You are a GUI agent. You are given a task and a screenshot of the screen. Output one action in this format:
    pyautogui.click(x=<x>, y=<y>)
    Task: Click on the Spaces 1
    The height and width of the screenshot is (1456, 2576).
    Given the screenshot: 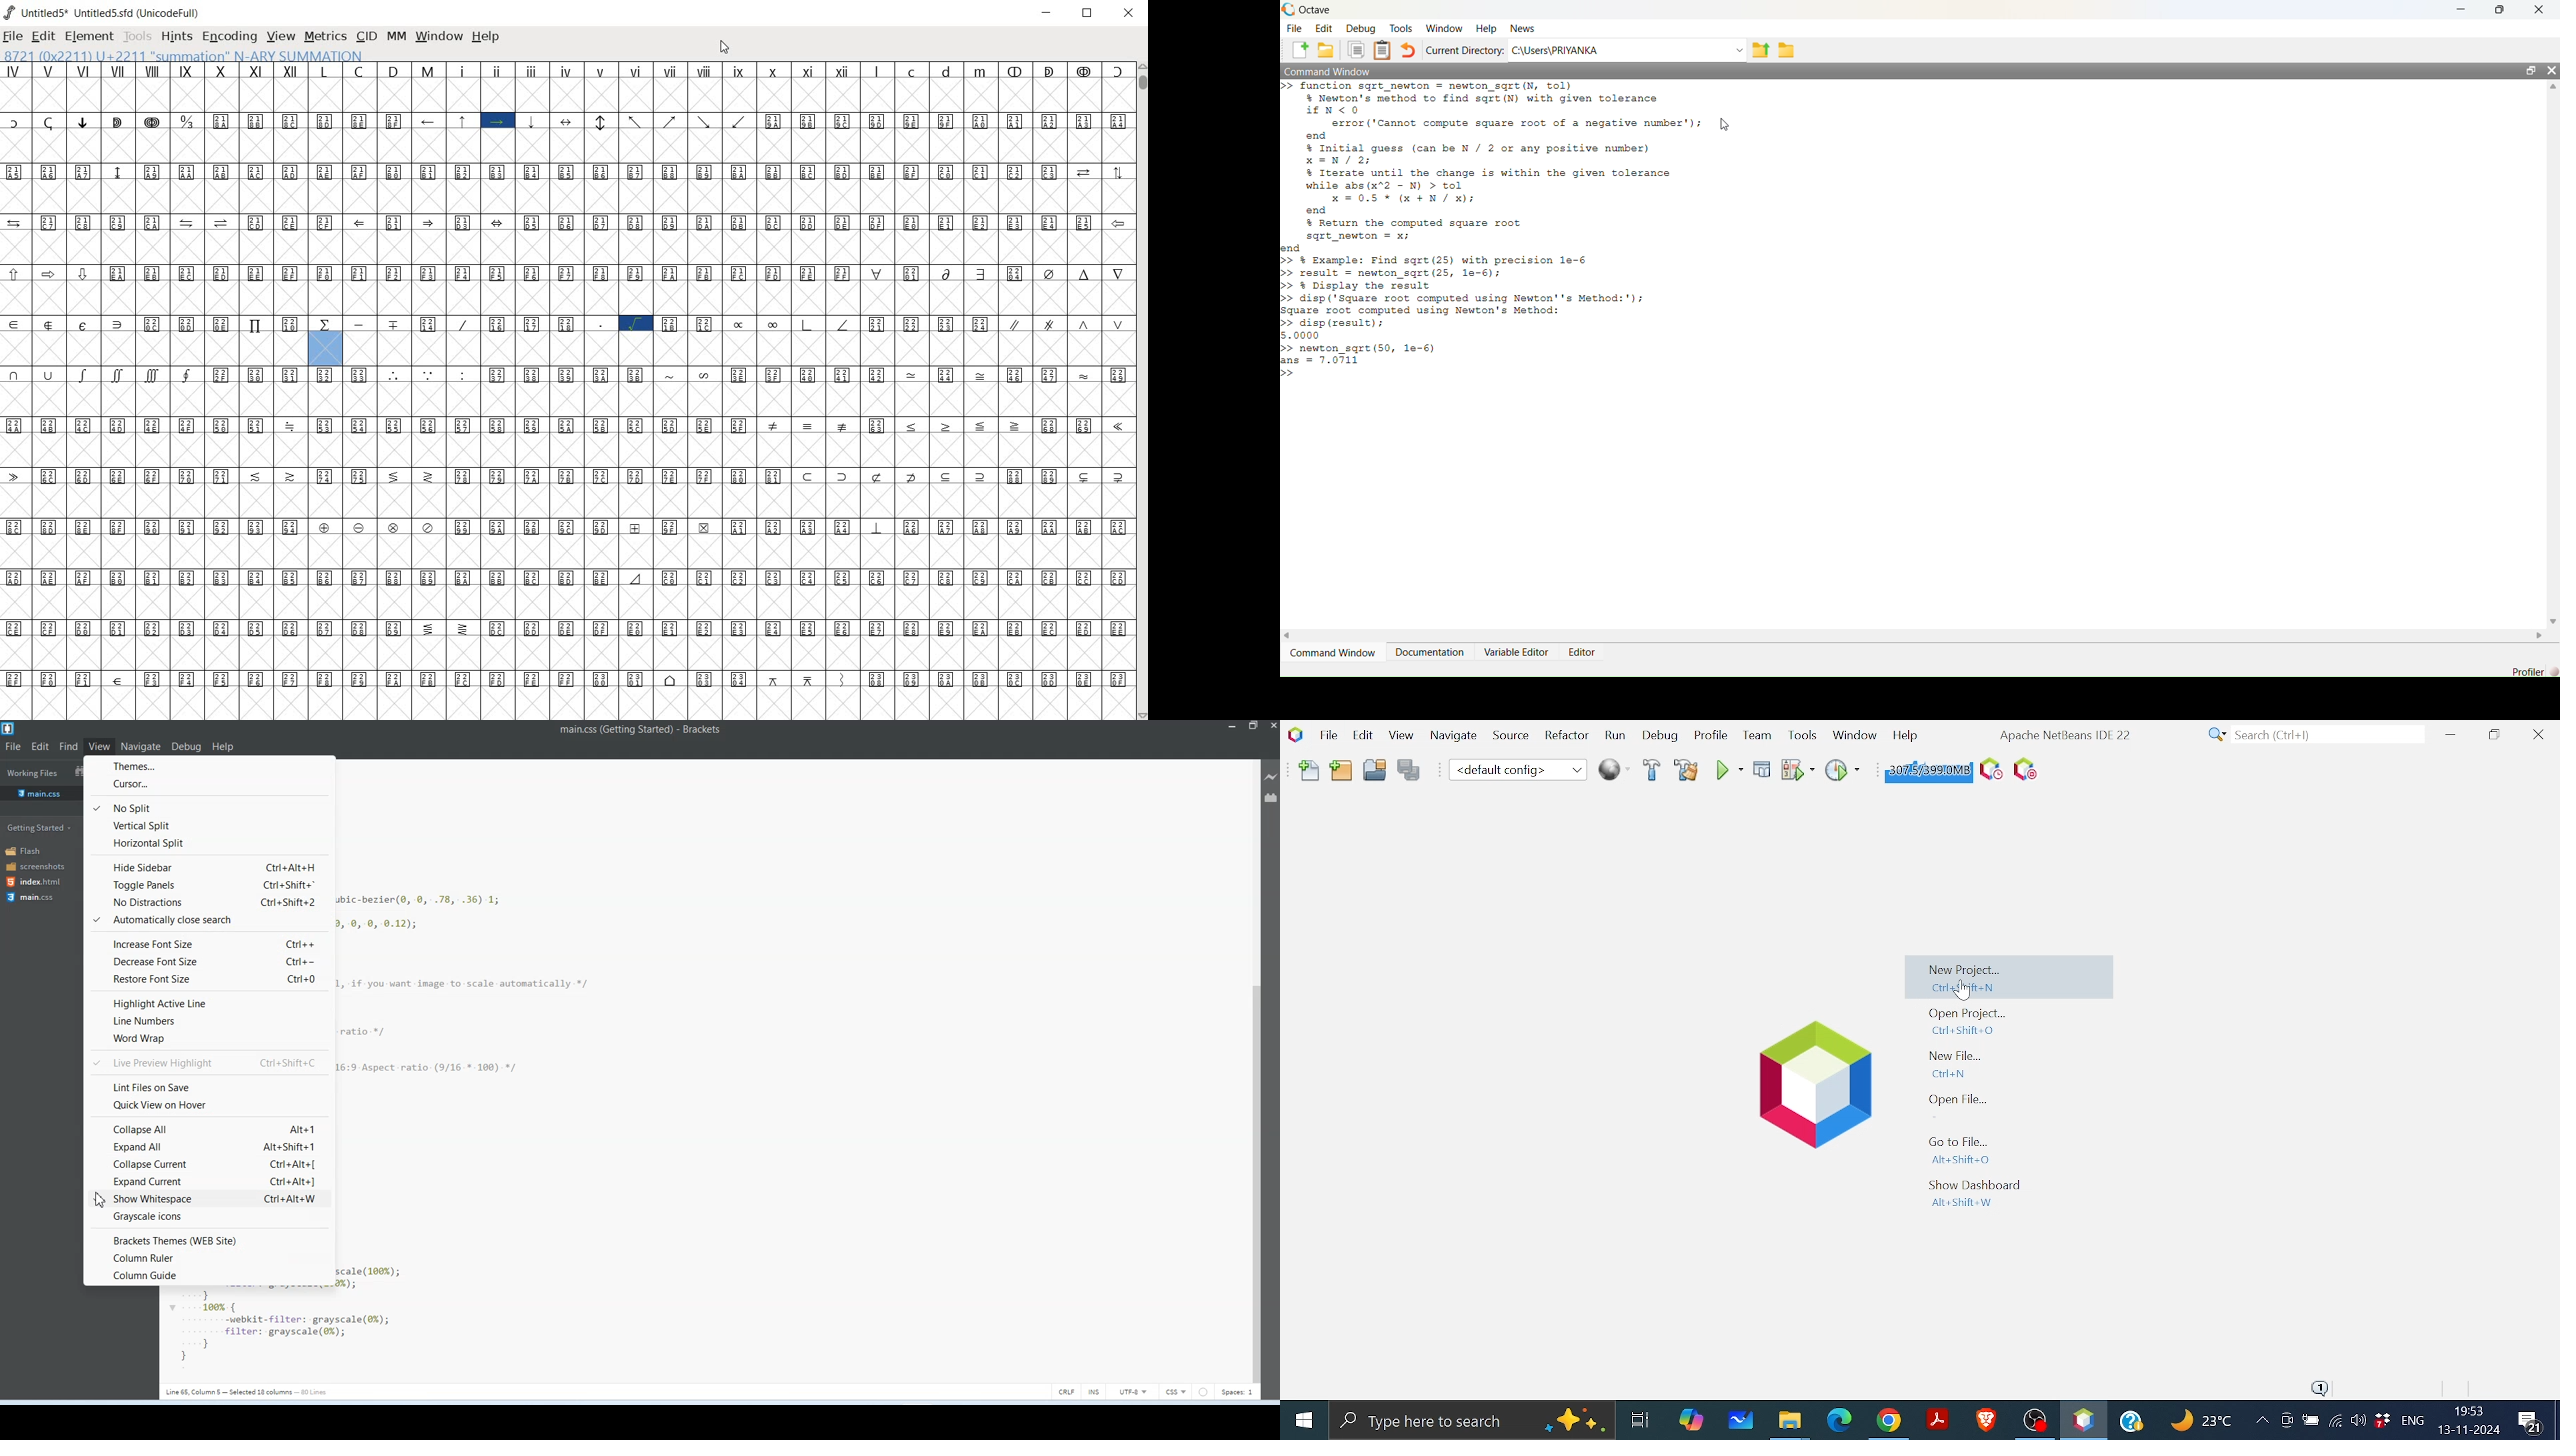 What is the action you would take?
    pyautogui.click(x=1240, y=1391)
    